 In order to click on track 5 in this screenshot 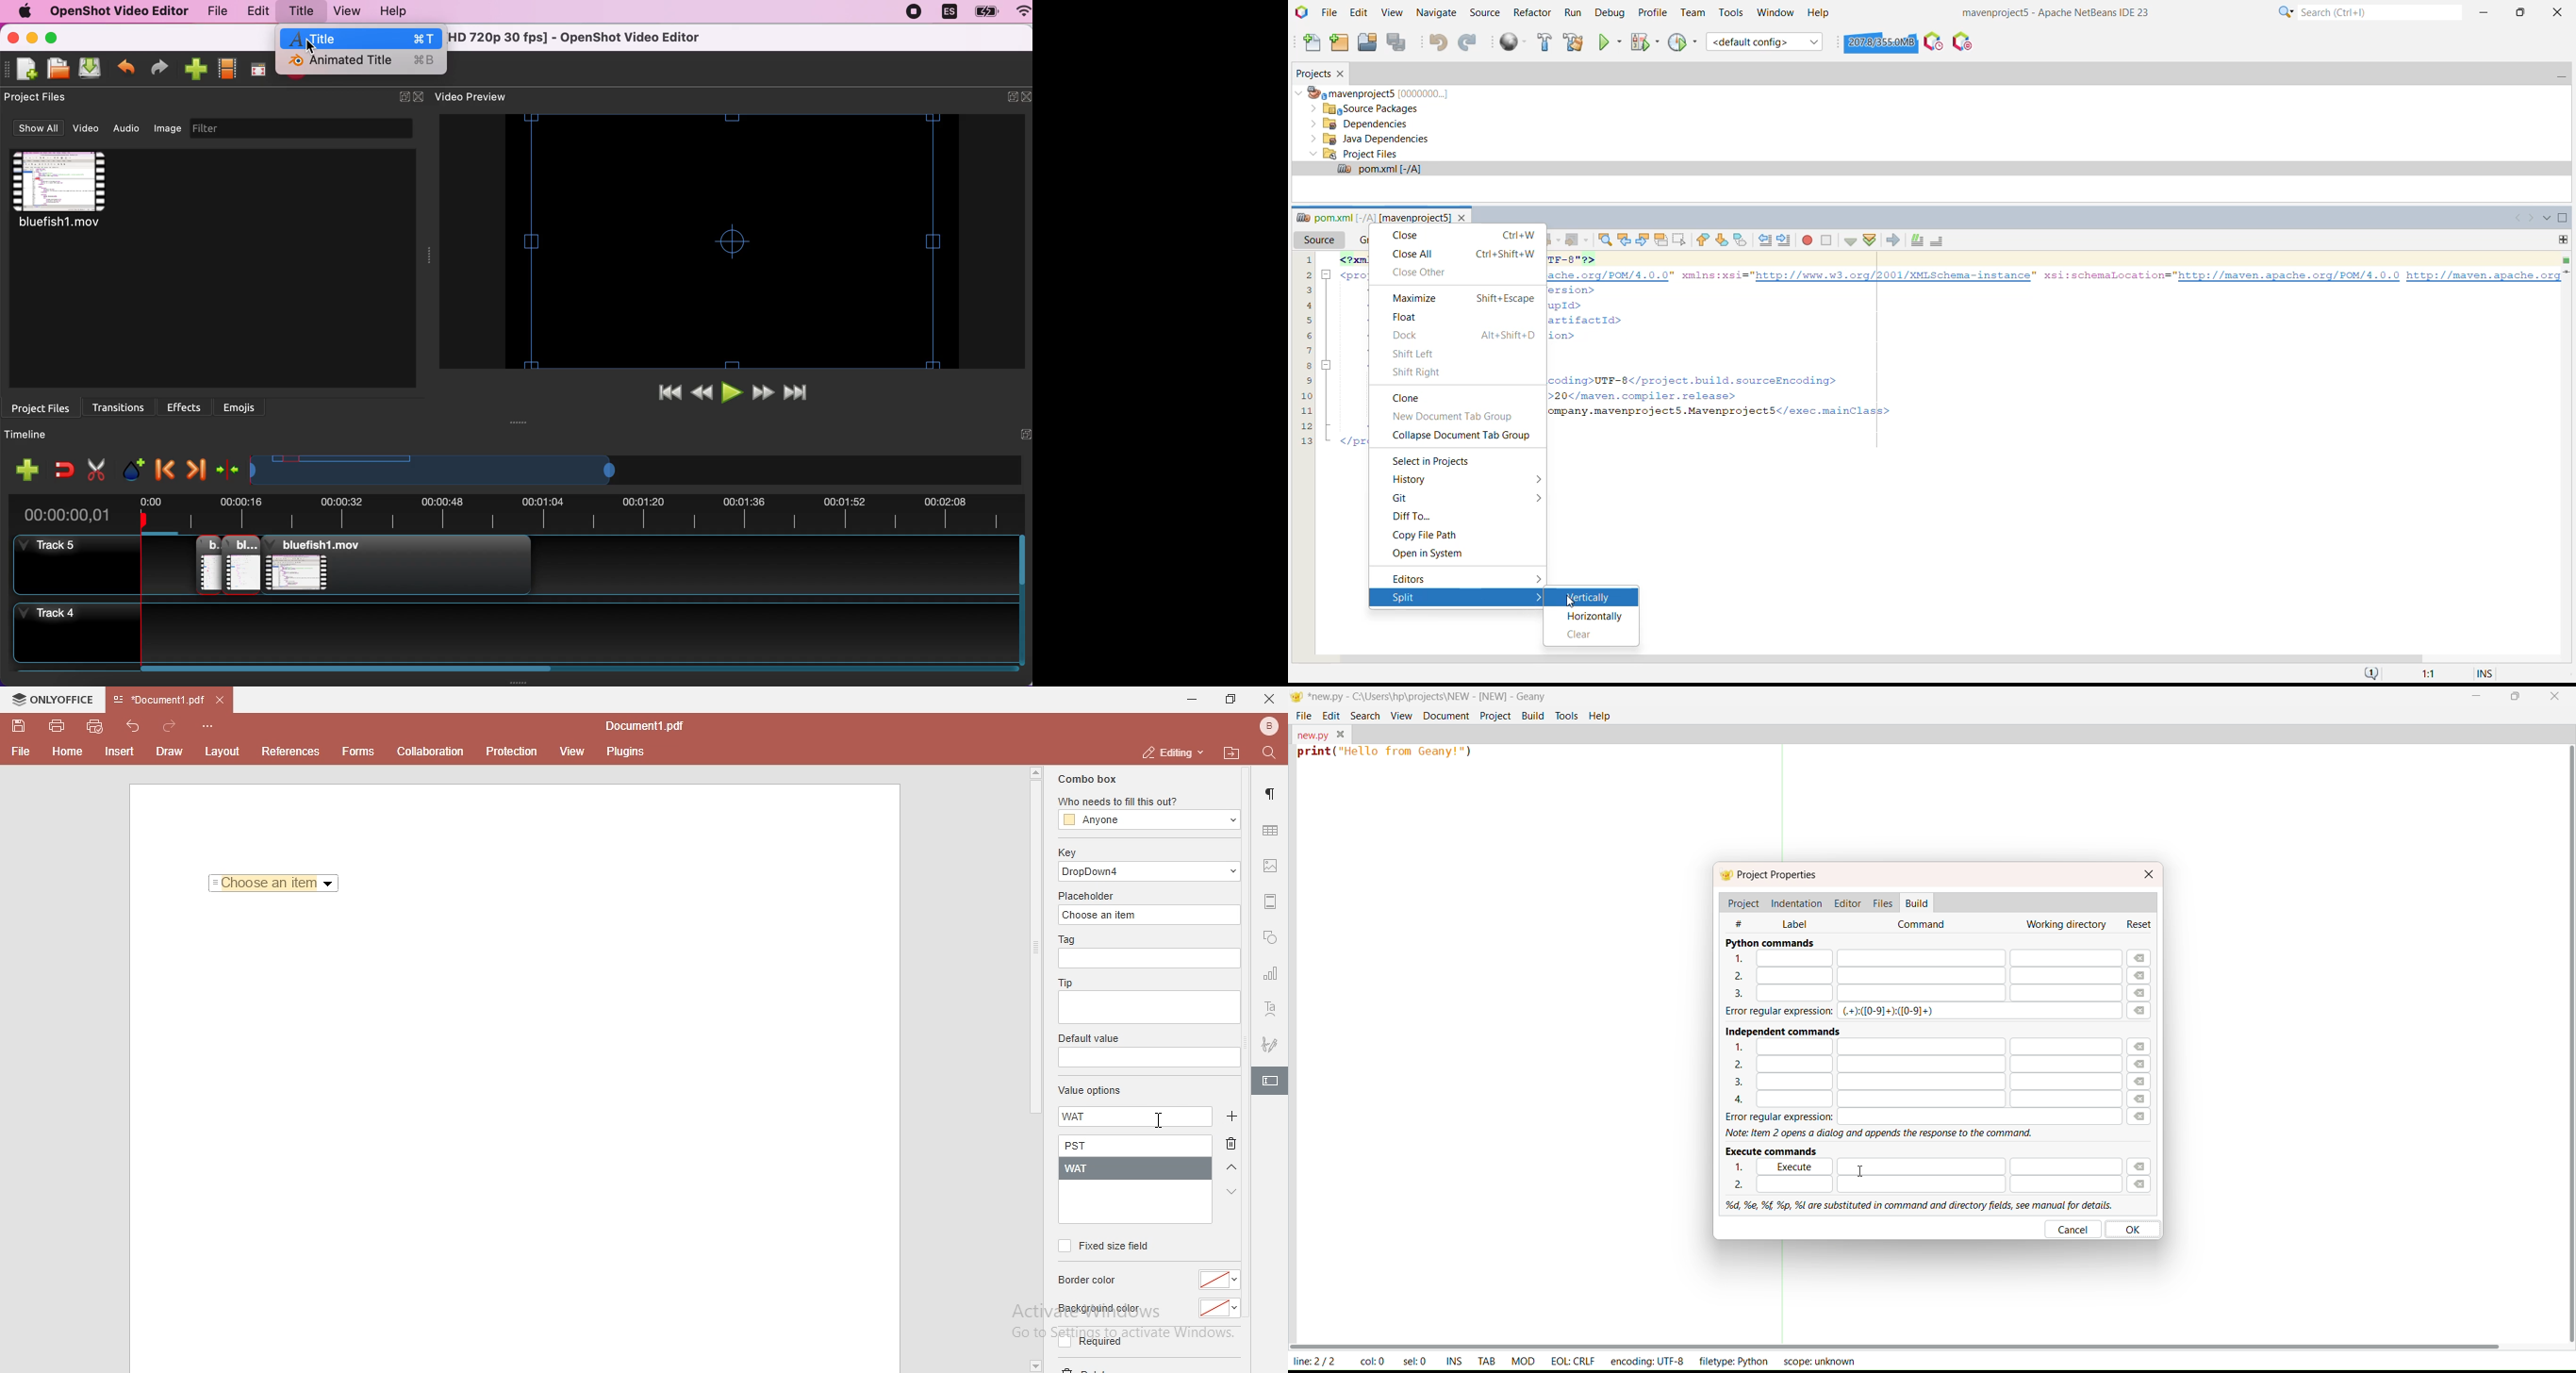, I will do `click(584, 569)`.